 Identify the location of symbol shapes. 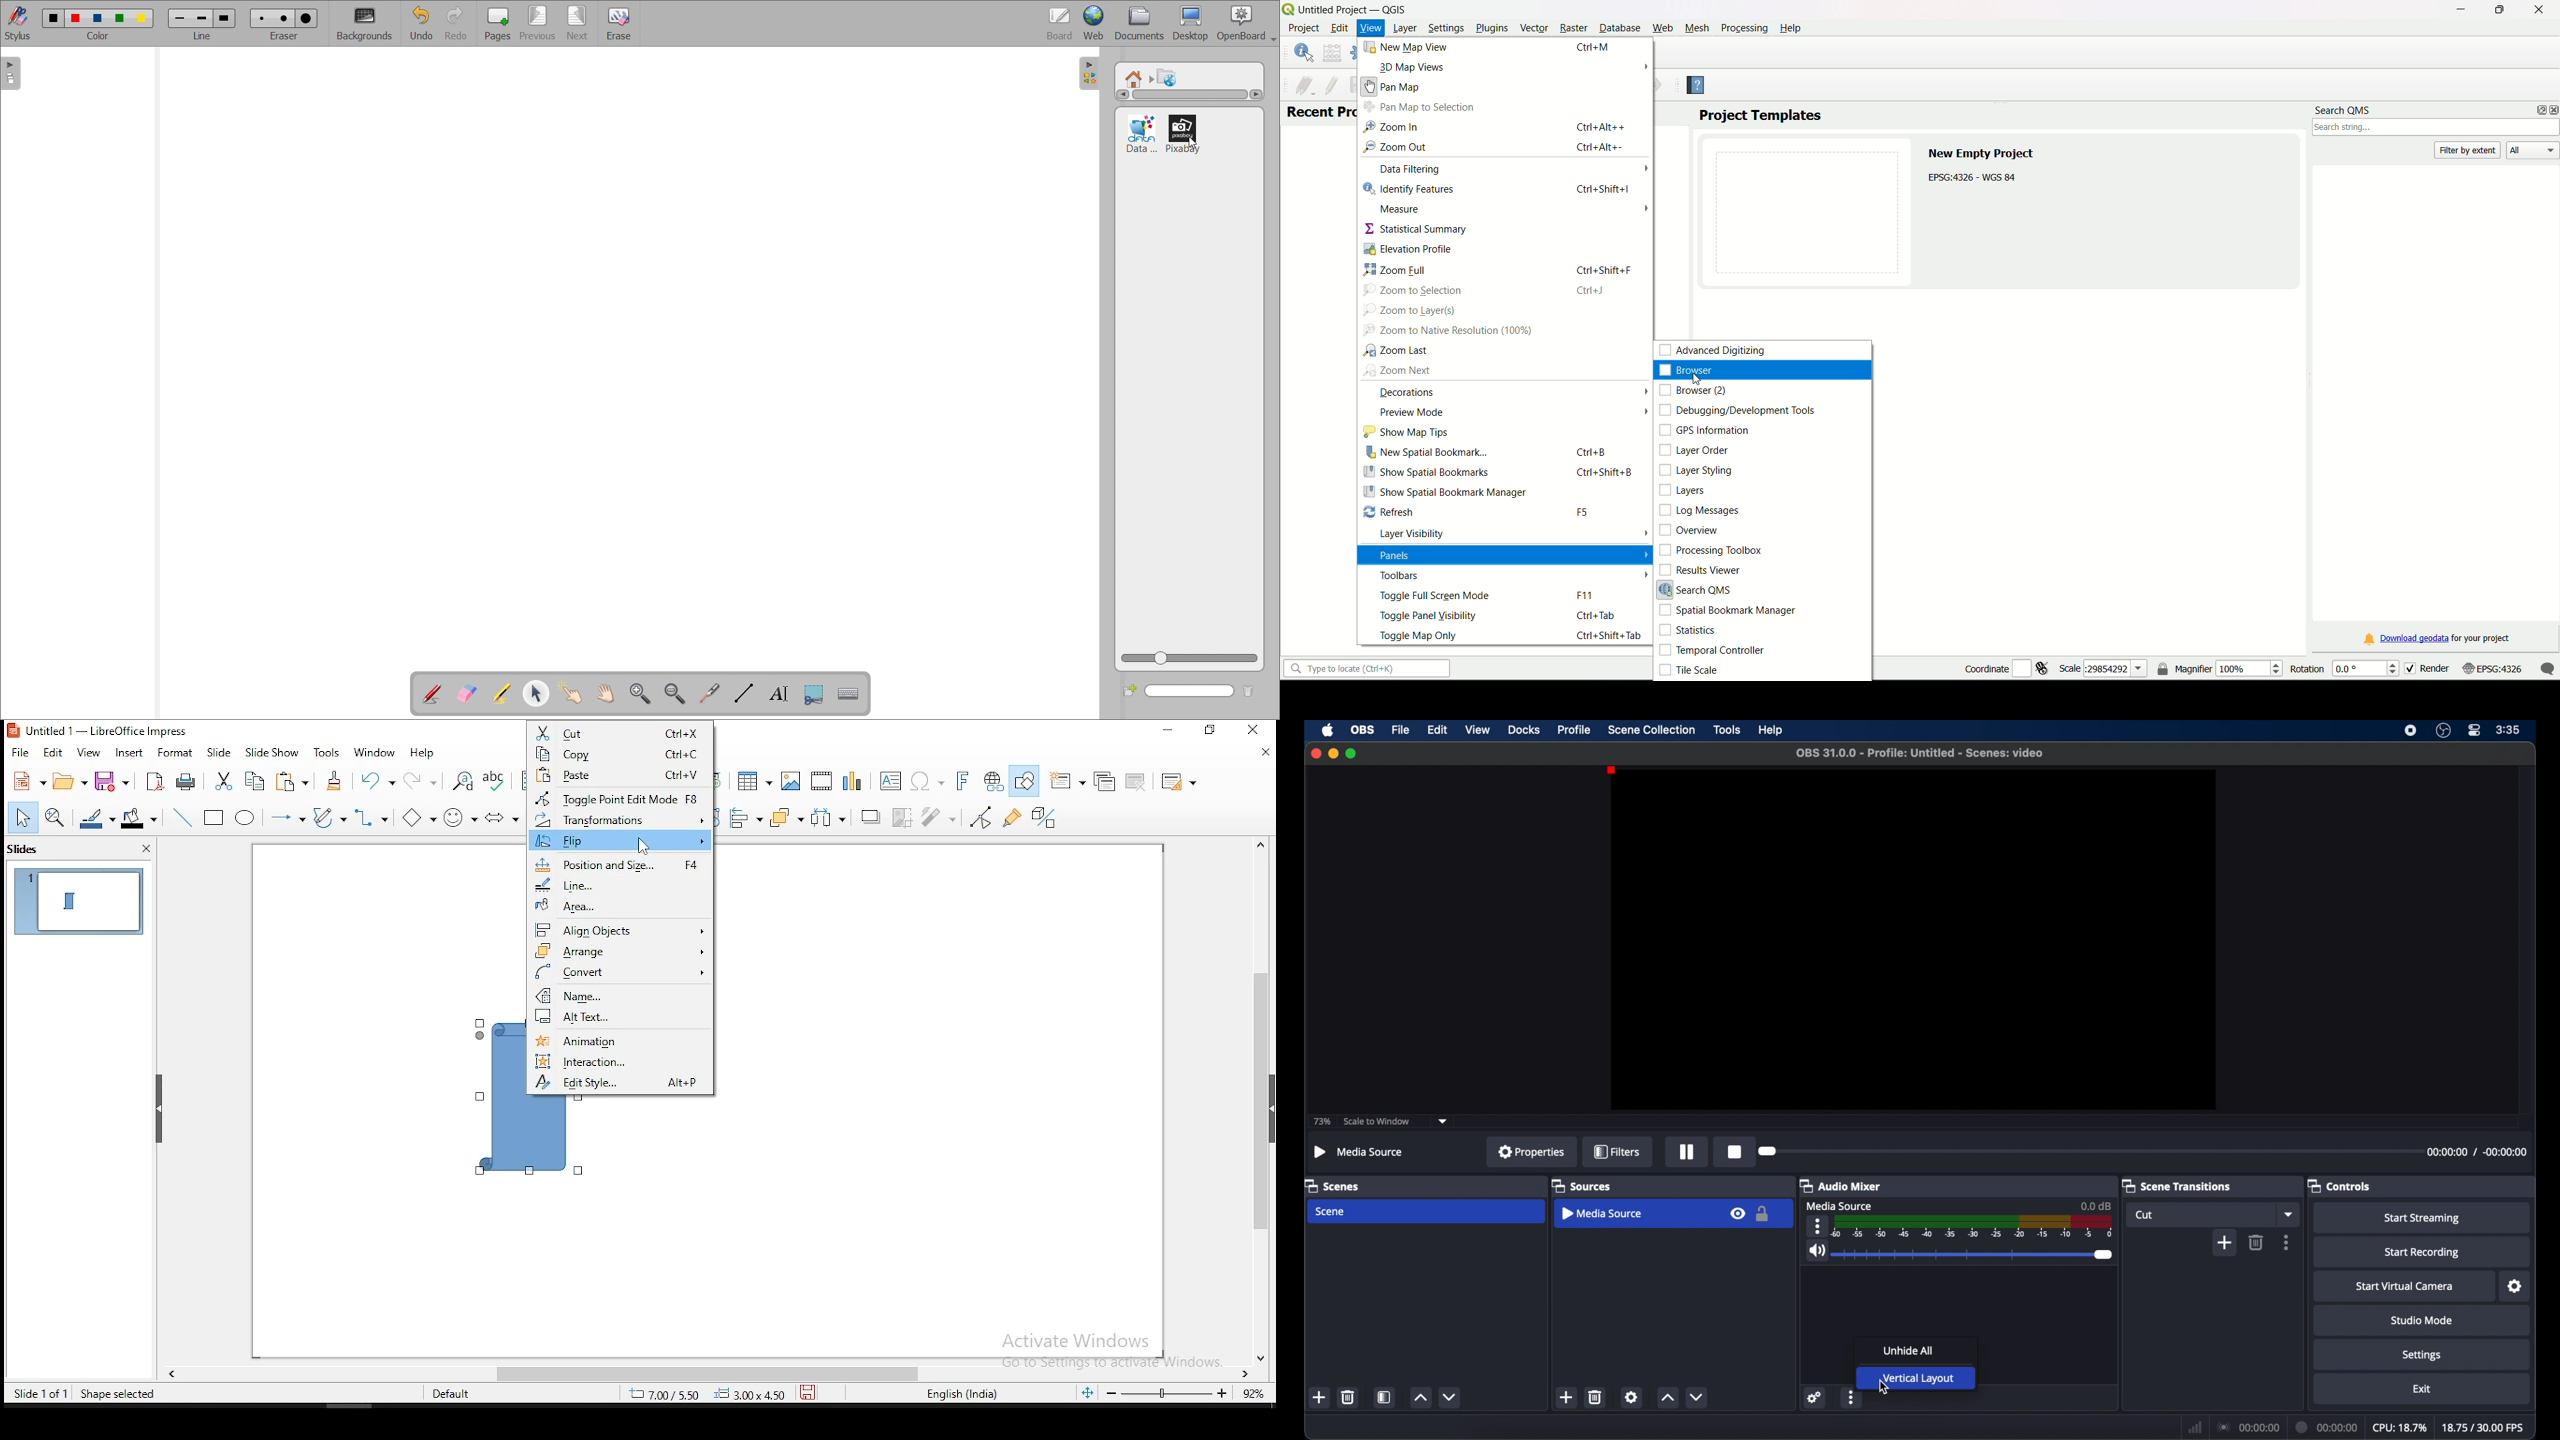
(463, 815).